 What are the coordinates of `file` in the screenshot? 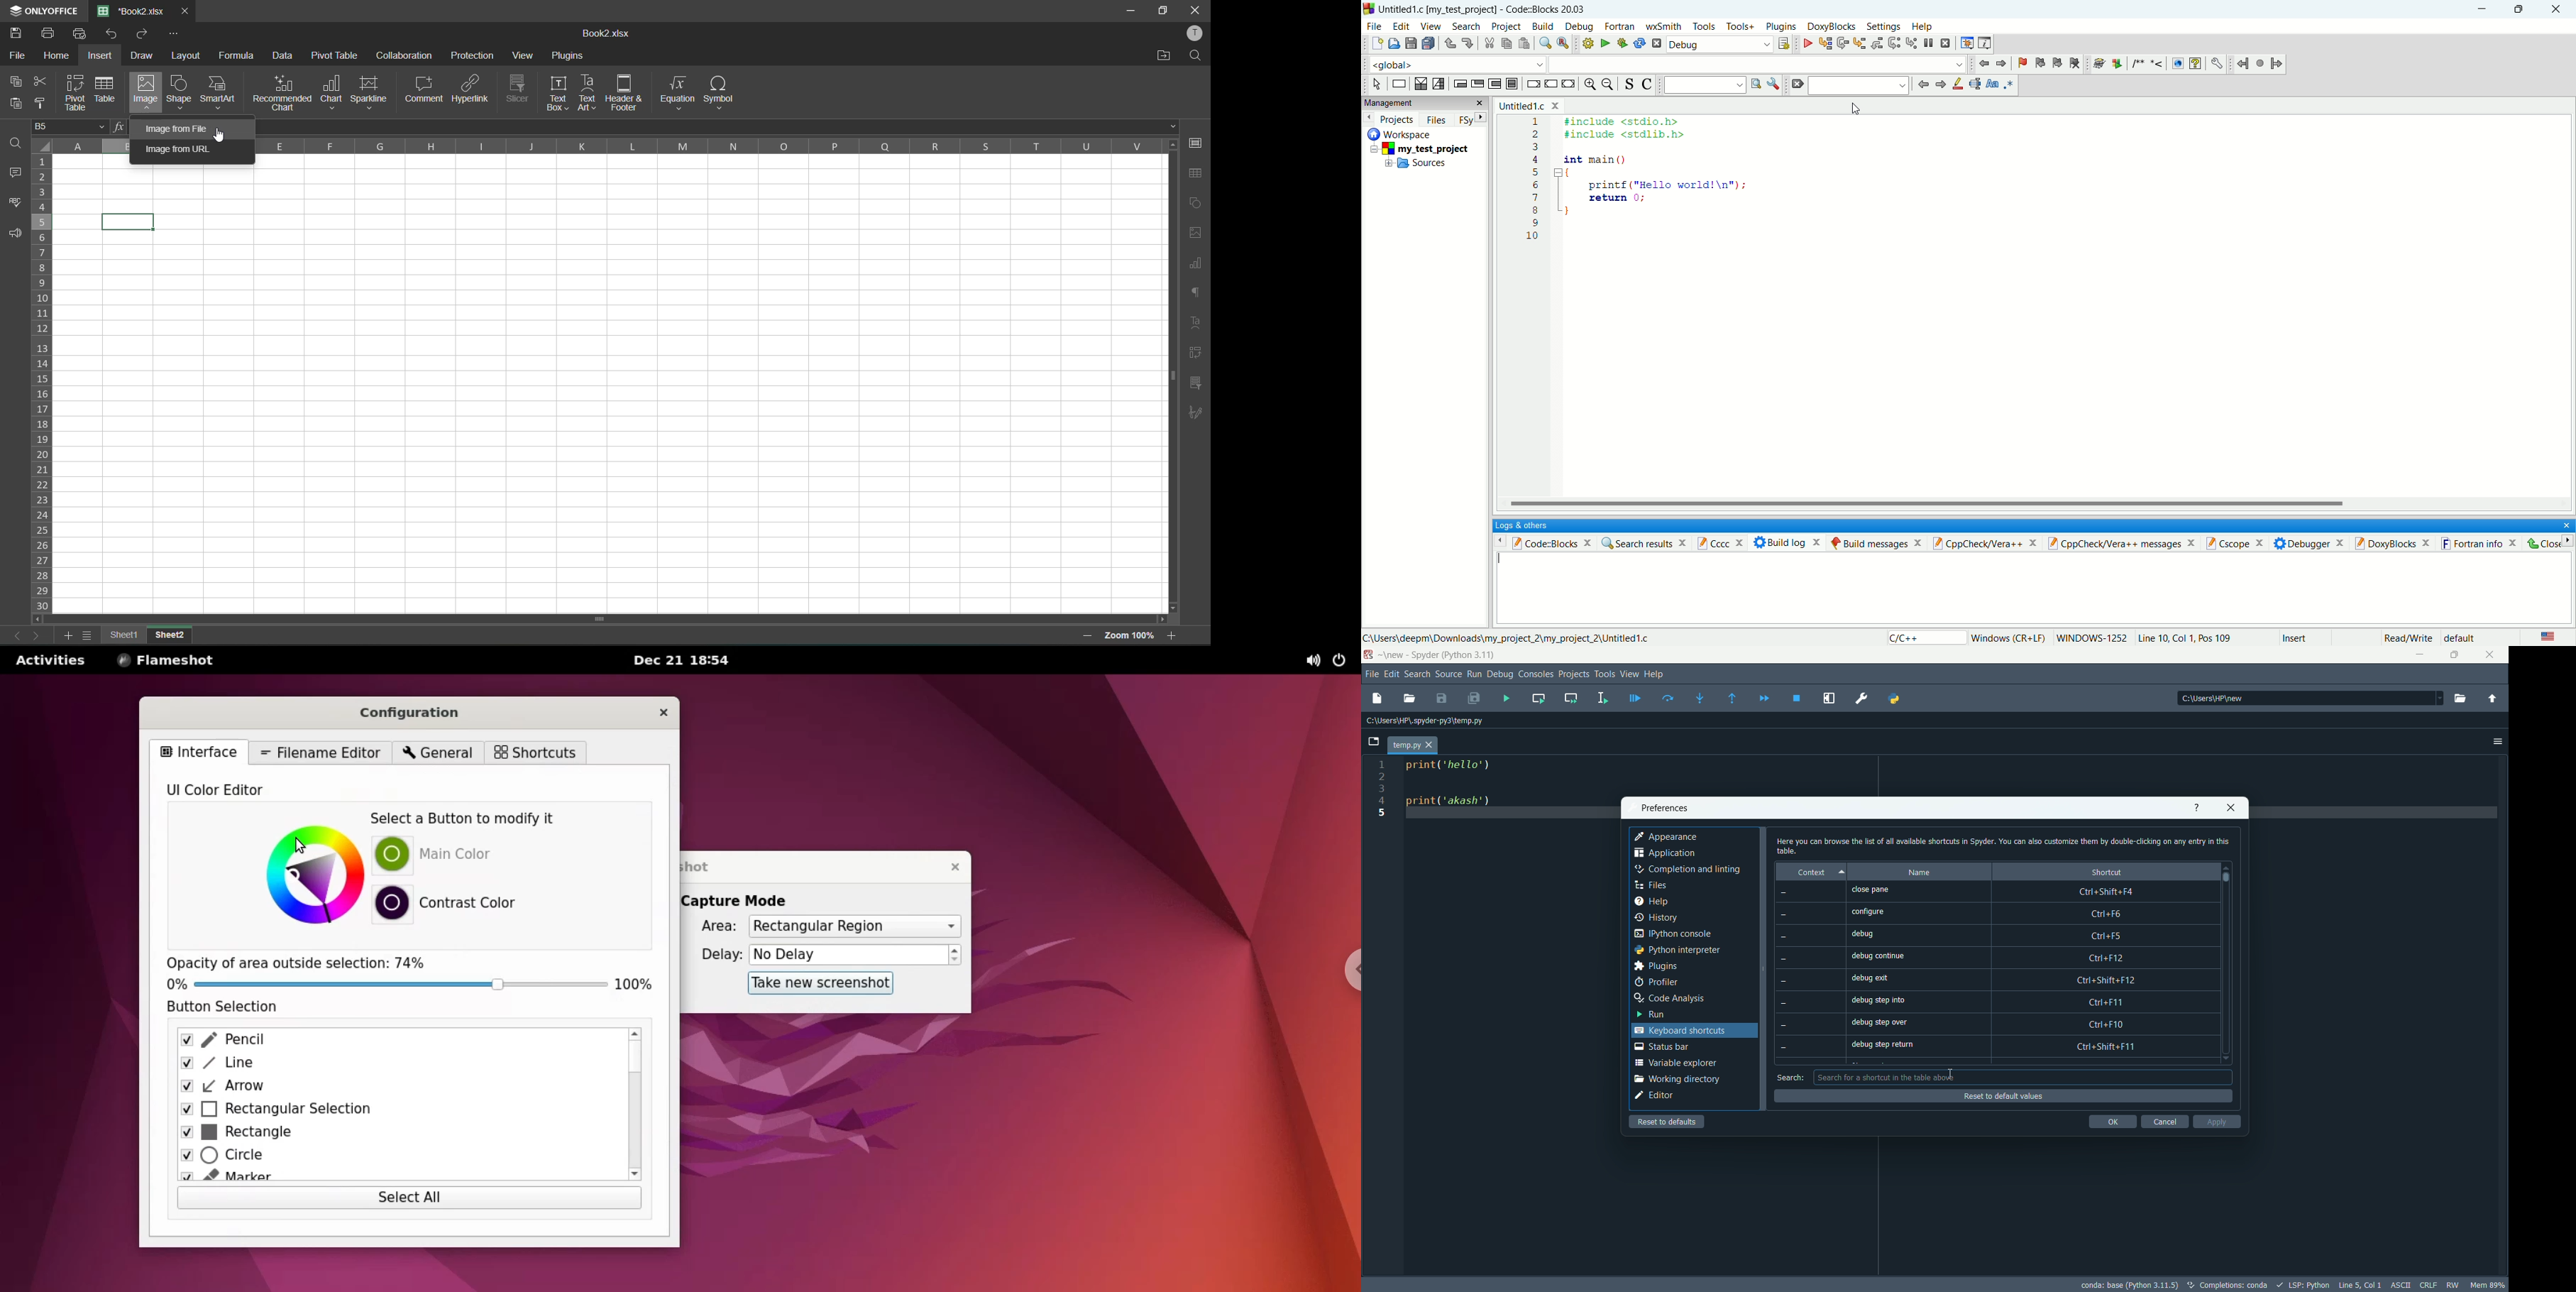 It's located at (16, 56).